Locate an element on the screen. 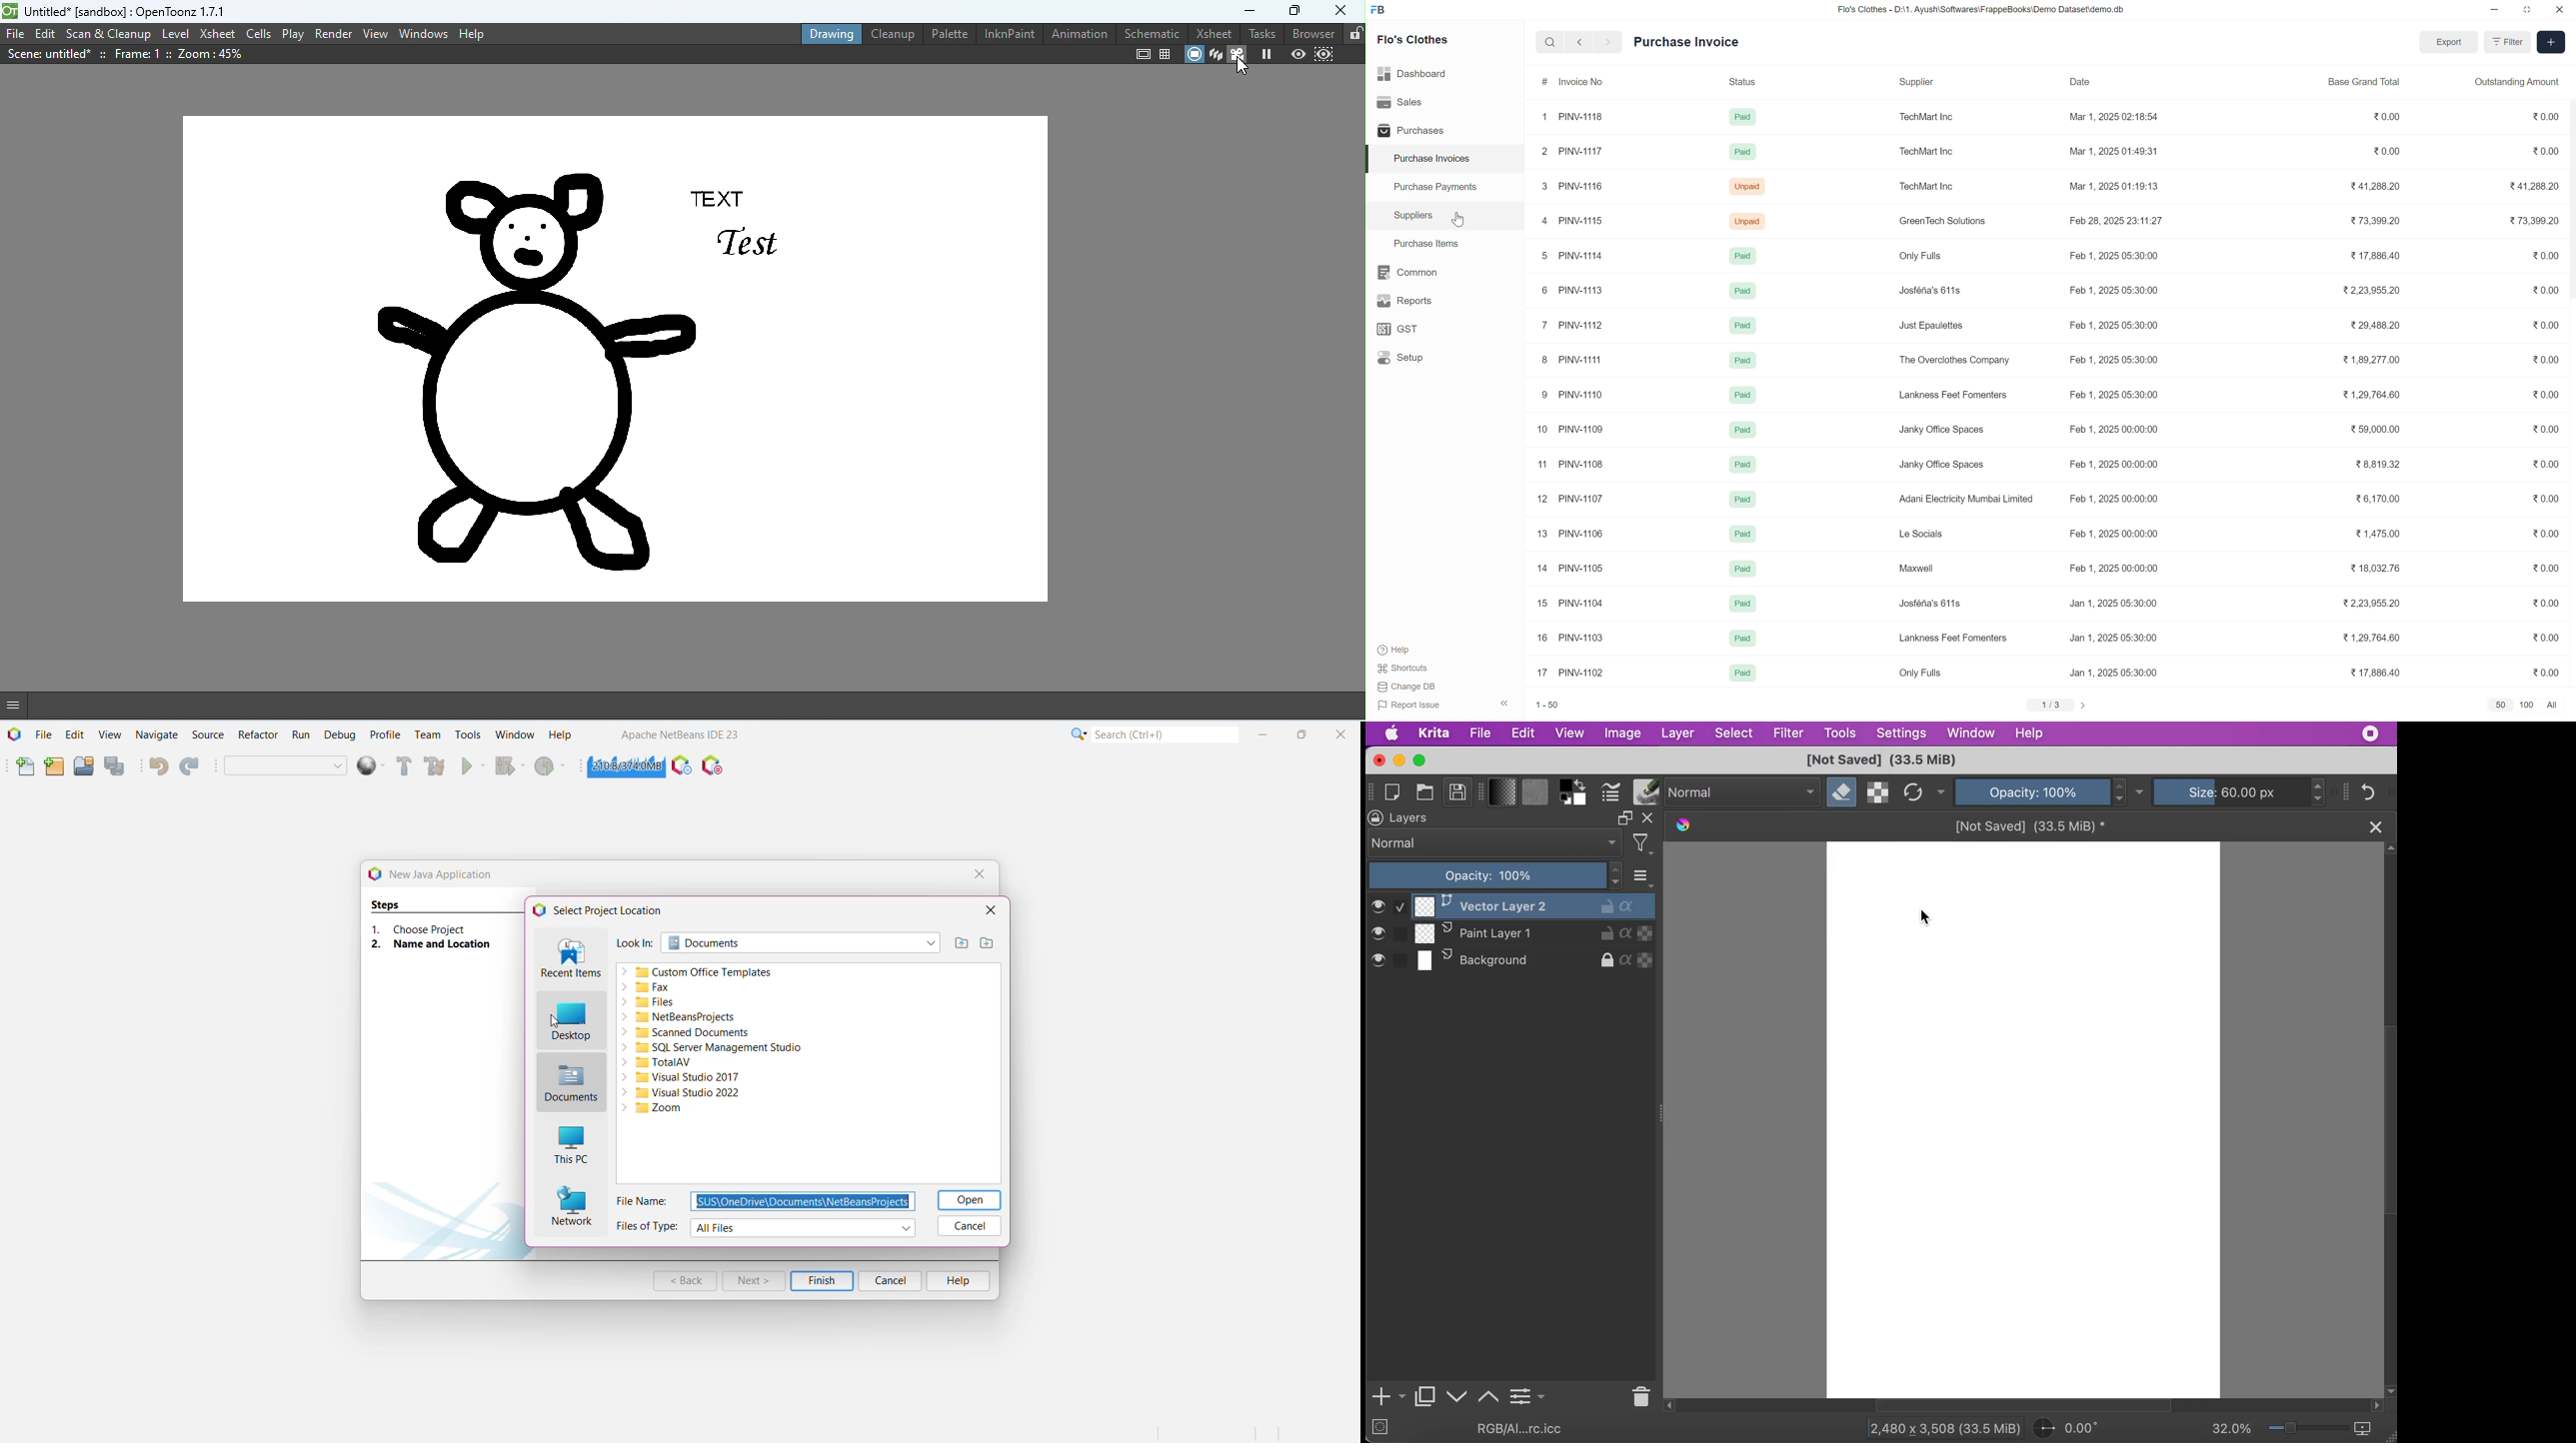  Feb 1. 2025 00:00:00 is located at coordinates (2118, 426).